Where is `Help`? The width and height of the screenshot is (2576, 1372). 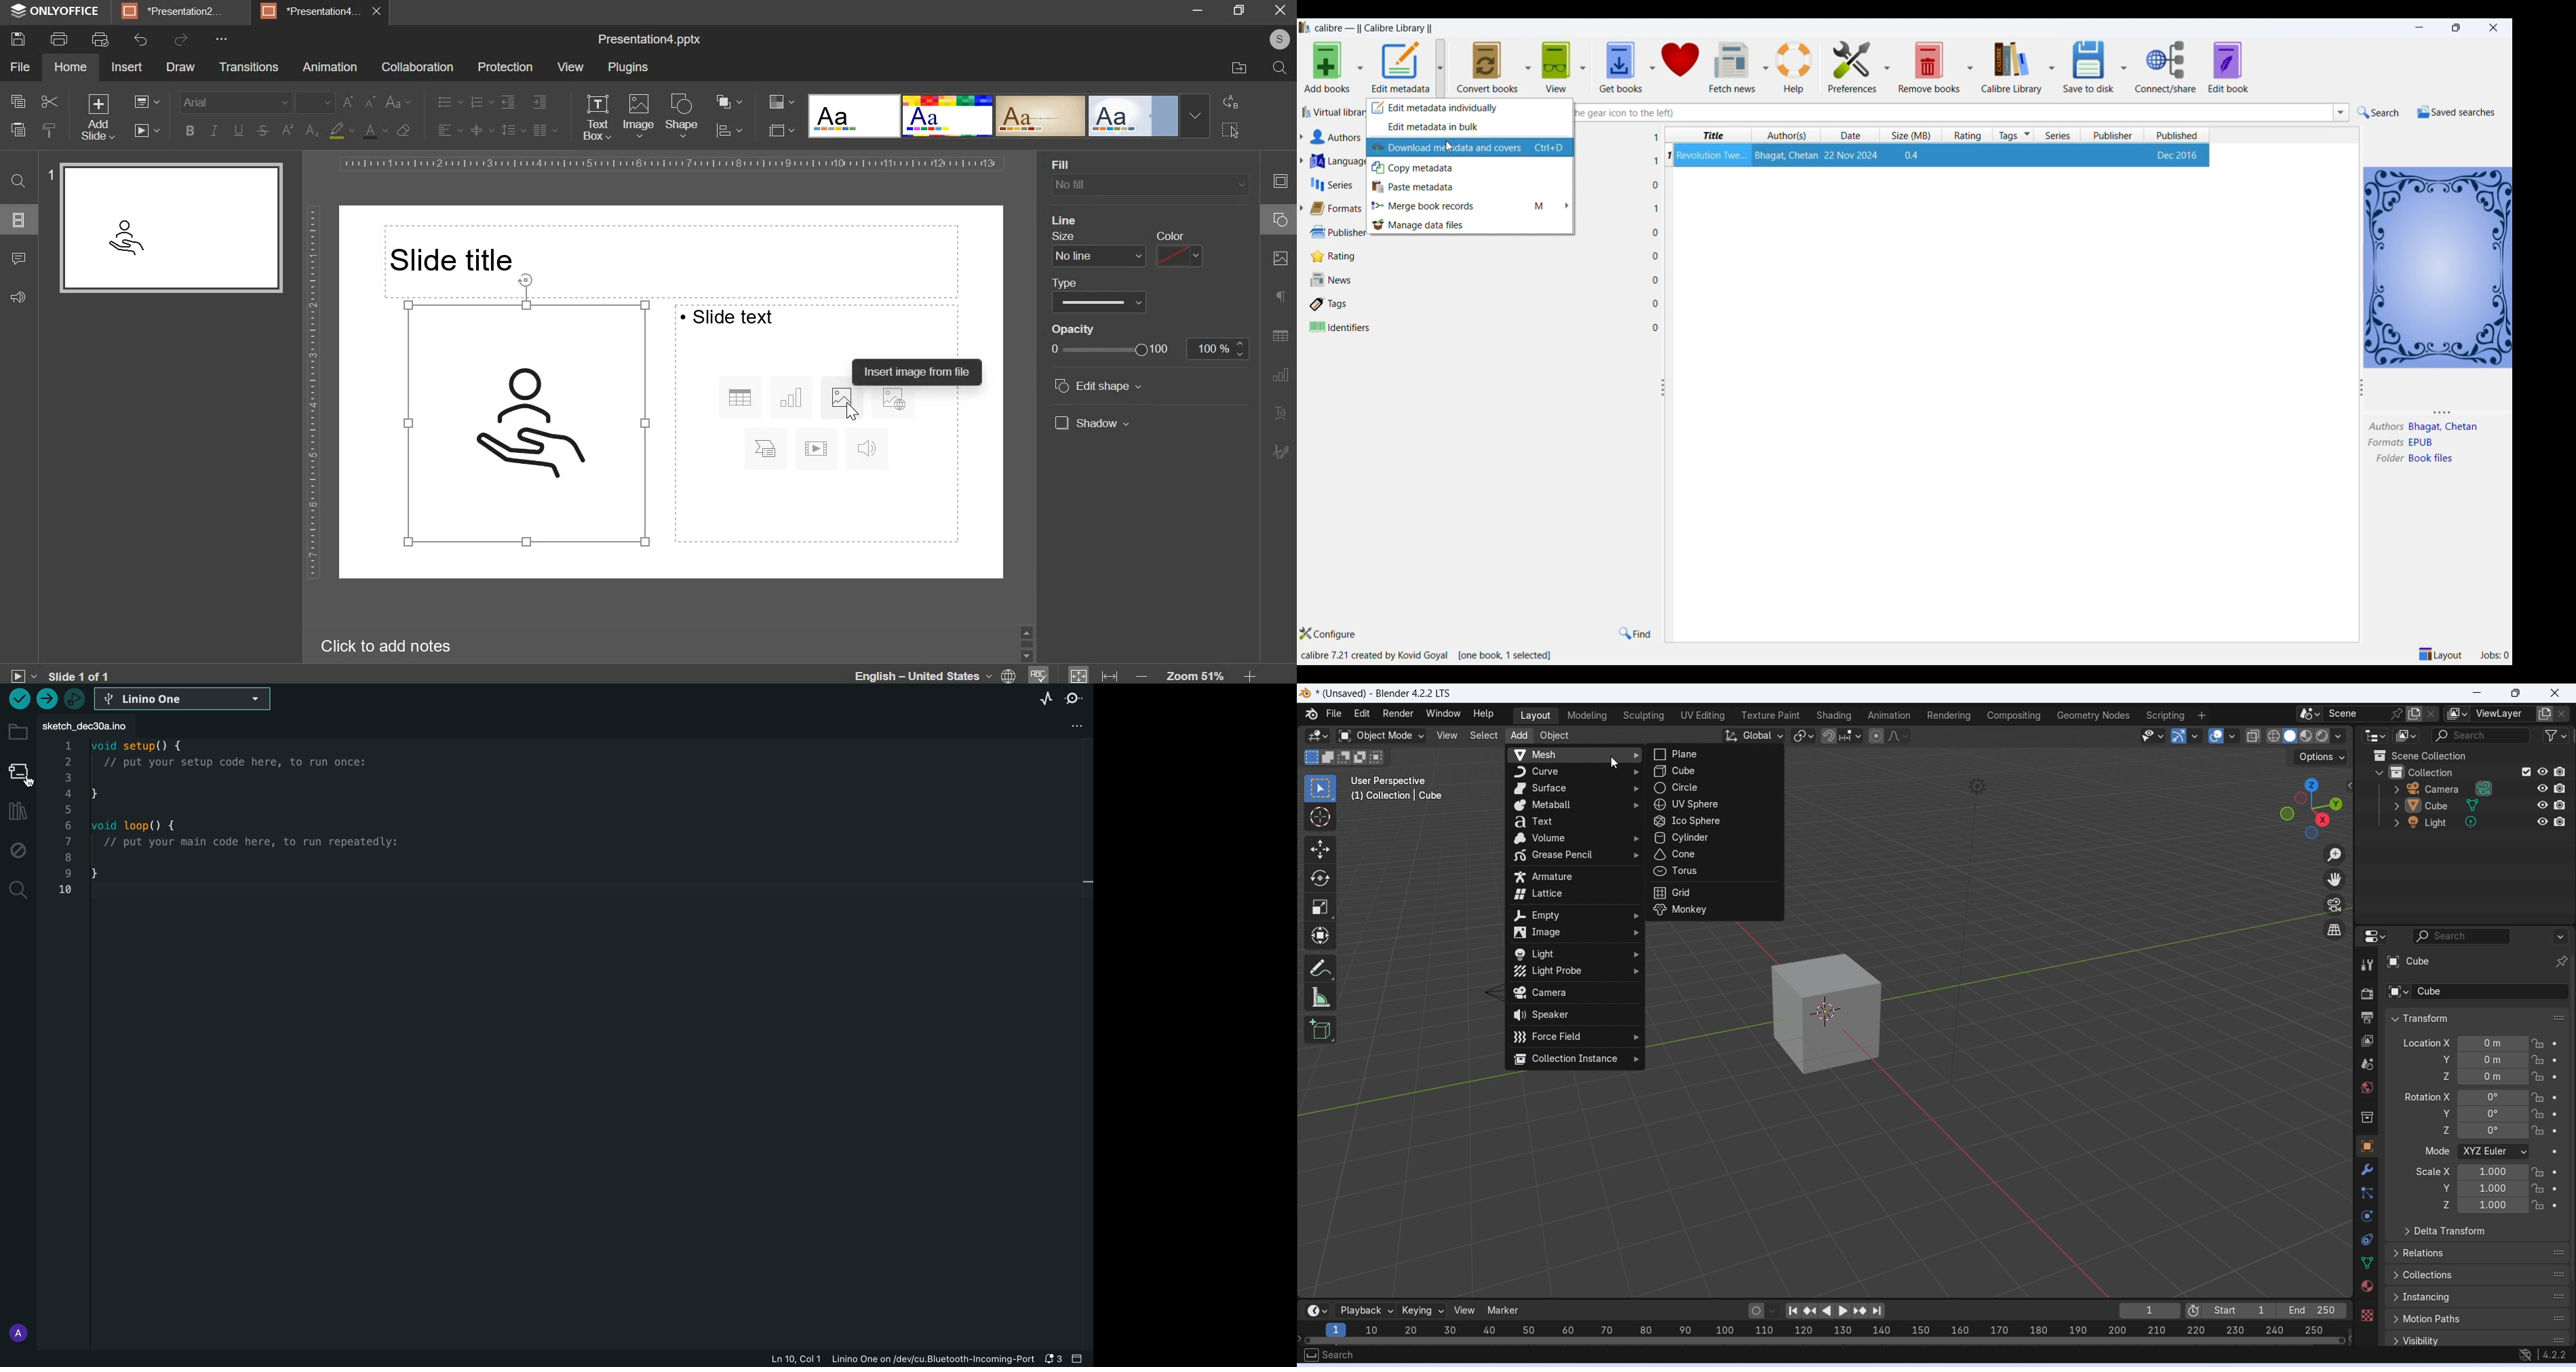 Help is located at coordinates (1483, 713).